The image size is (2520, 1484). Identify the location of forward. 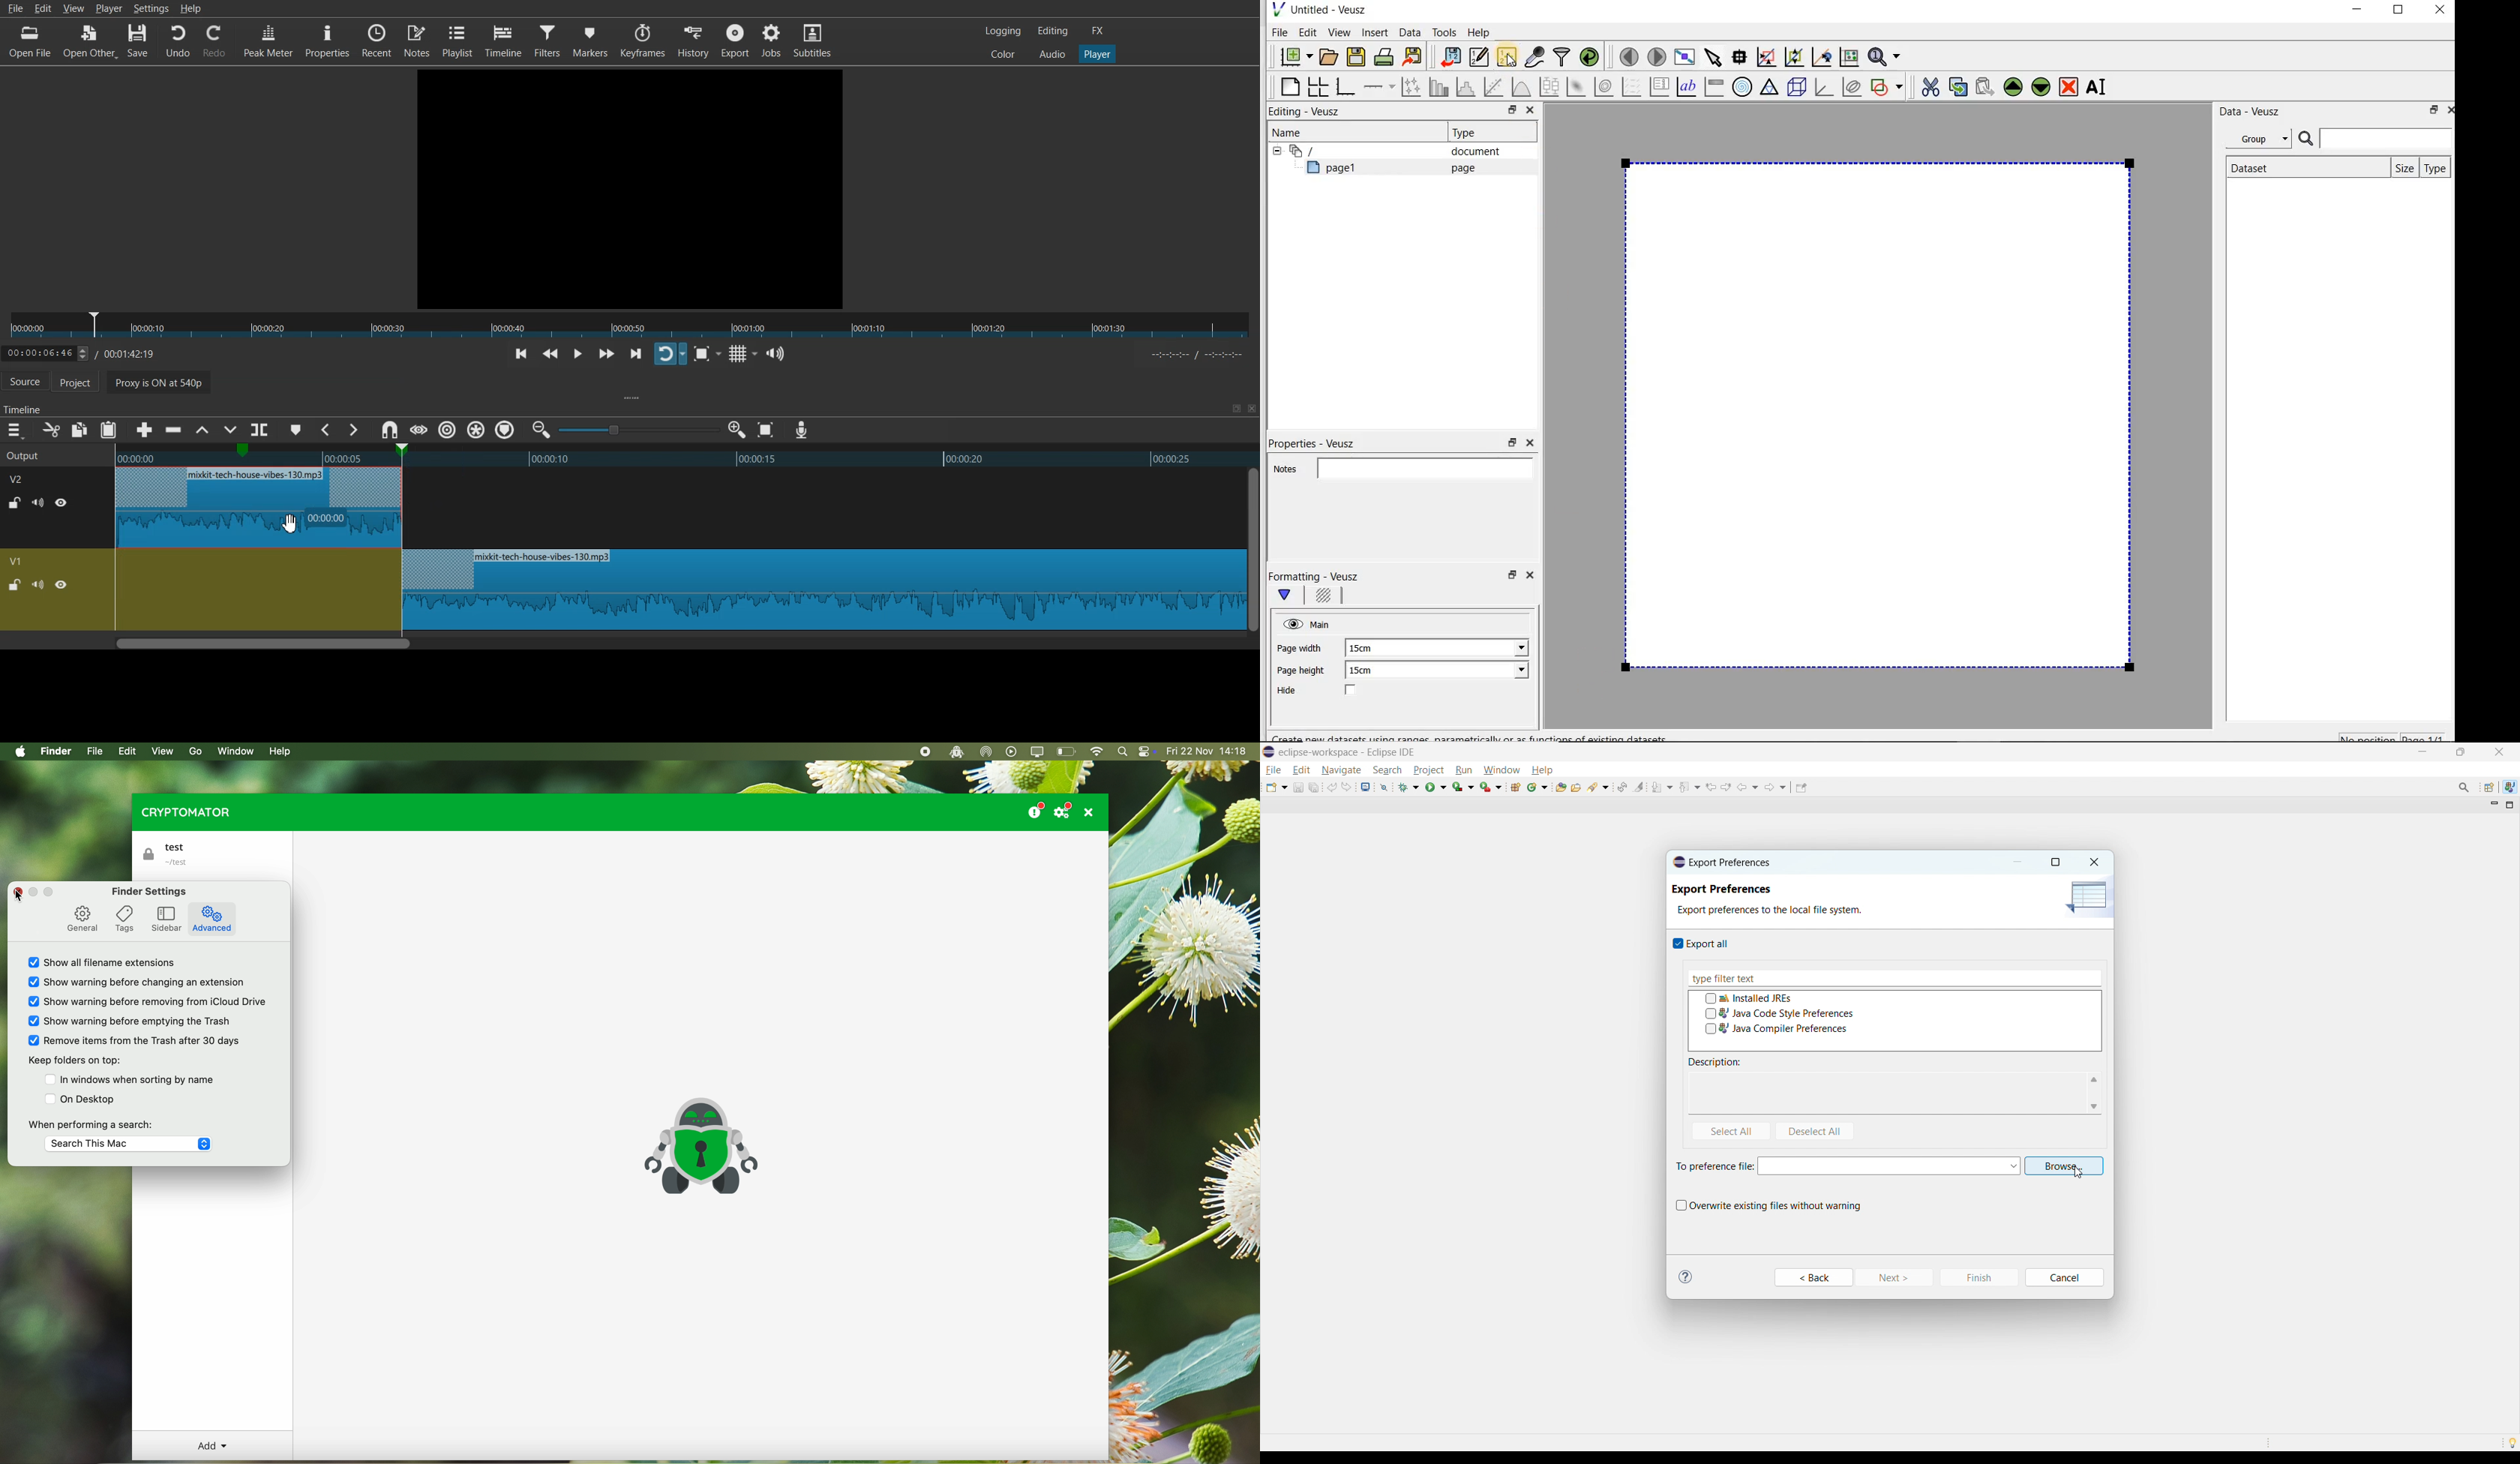
(1776, 787).